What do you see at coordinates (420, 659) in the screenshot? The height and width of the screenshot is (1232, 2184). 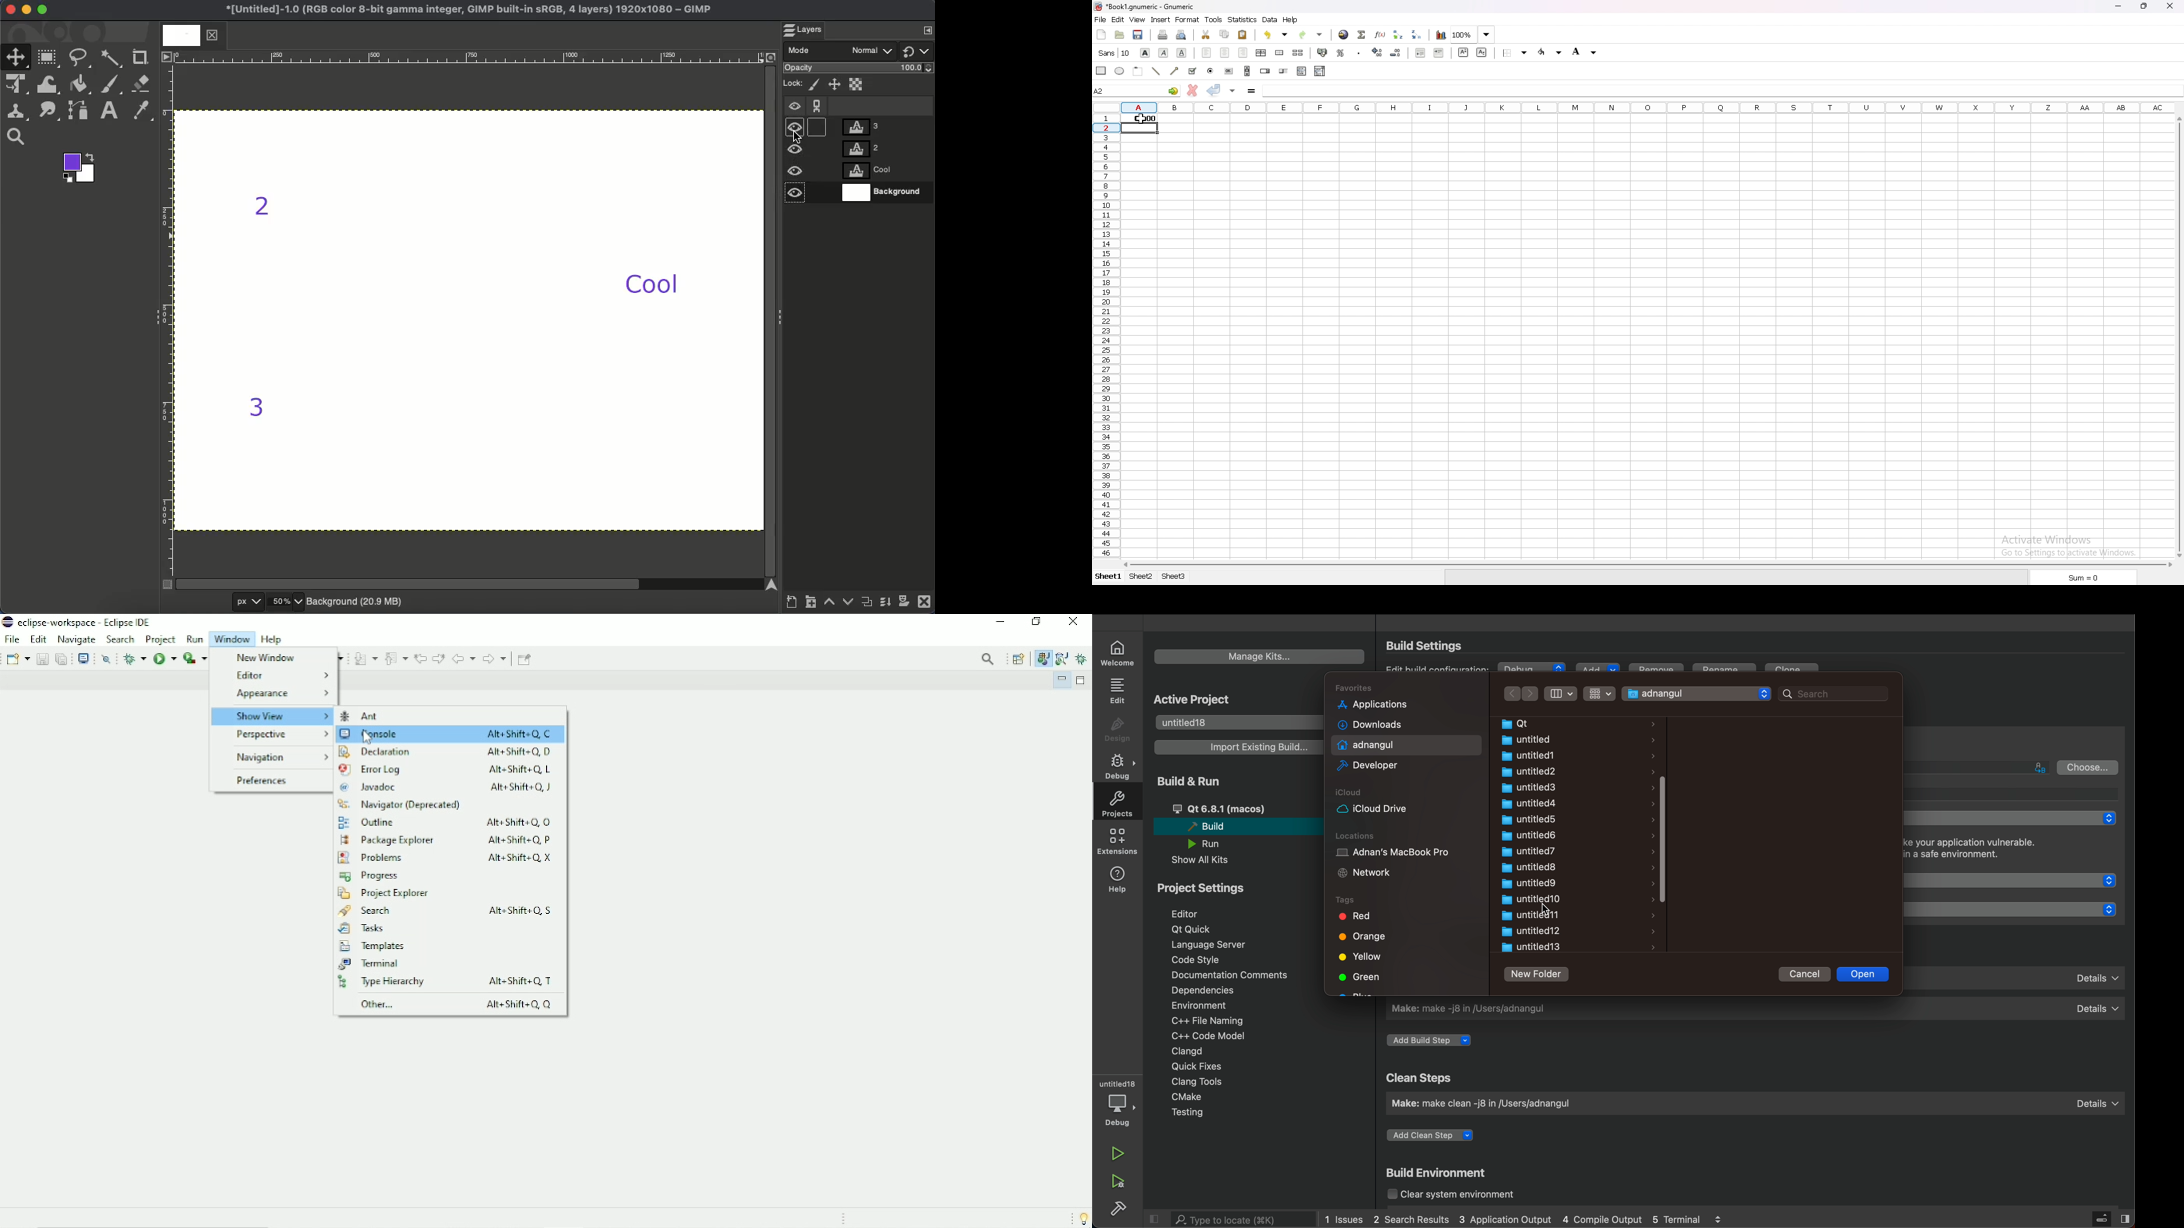 I see `Previous edit location` at bounding box center [420, 659].